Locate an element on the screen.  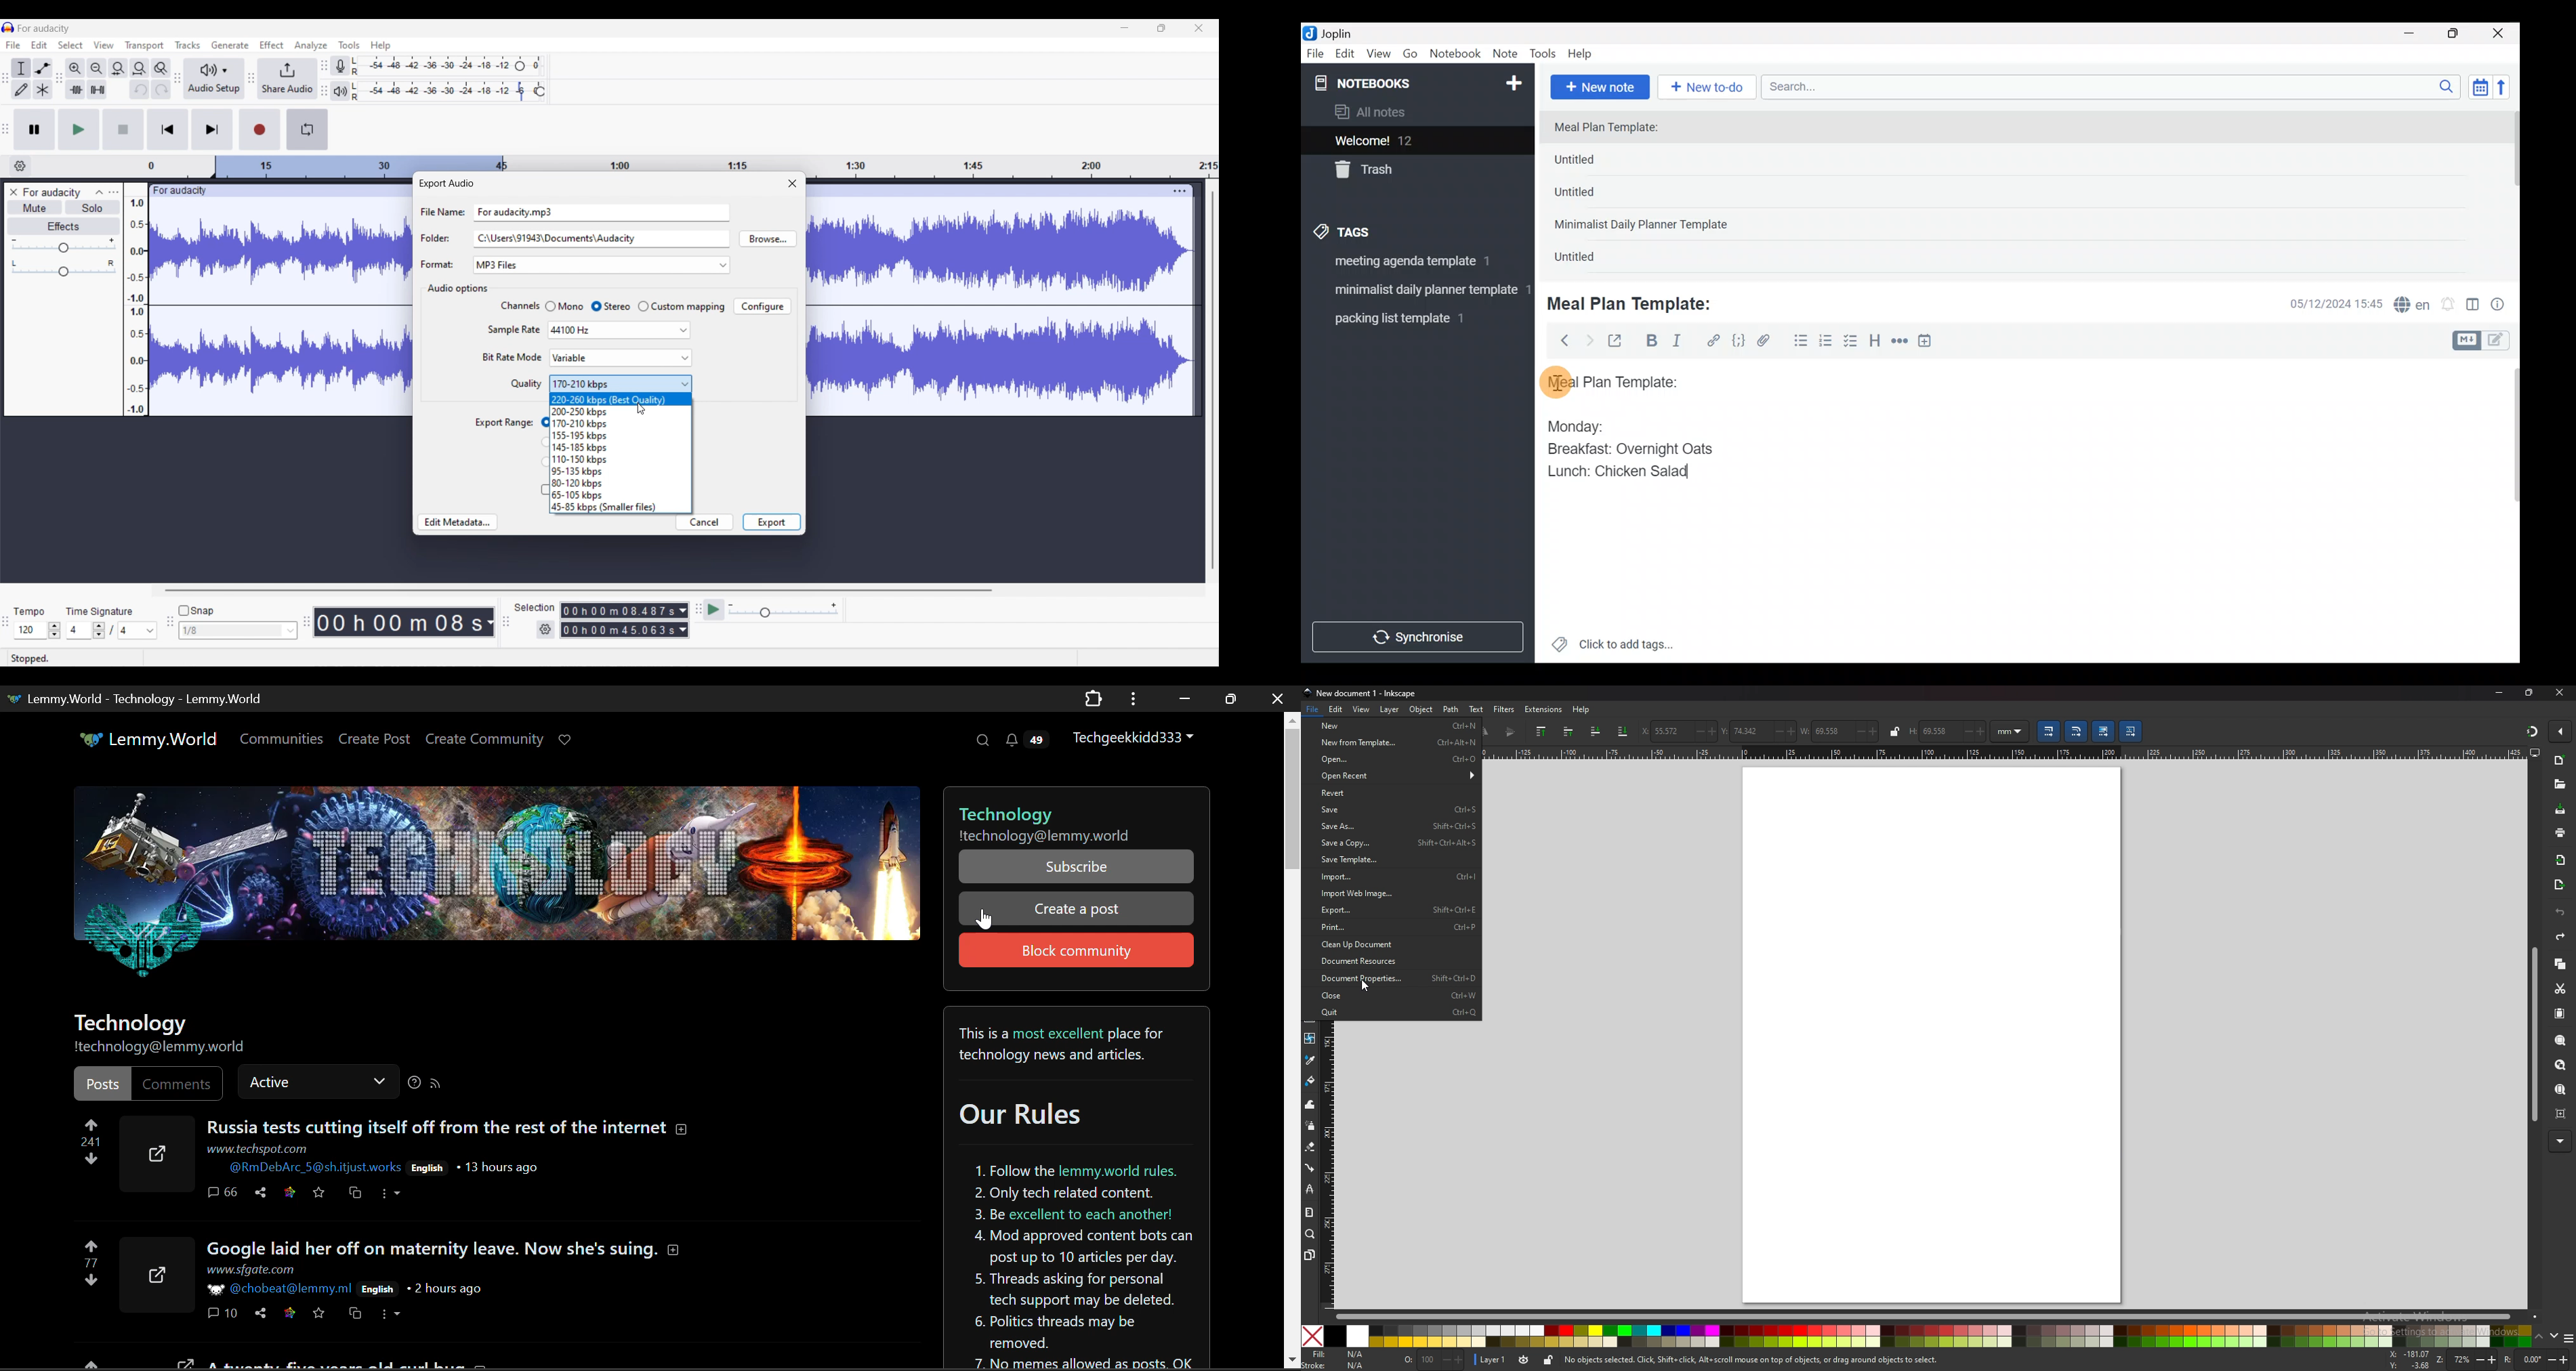
Untitled is located at coordinates (1592, 196).